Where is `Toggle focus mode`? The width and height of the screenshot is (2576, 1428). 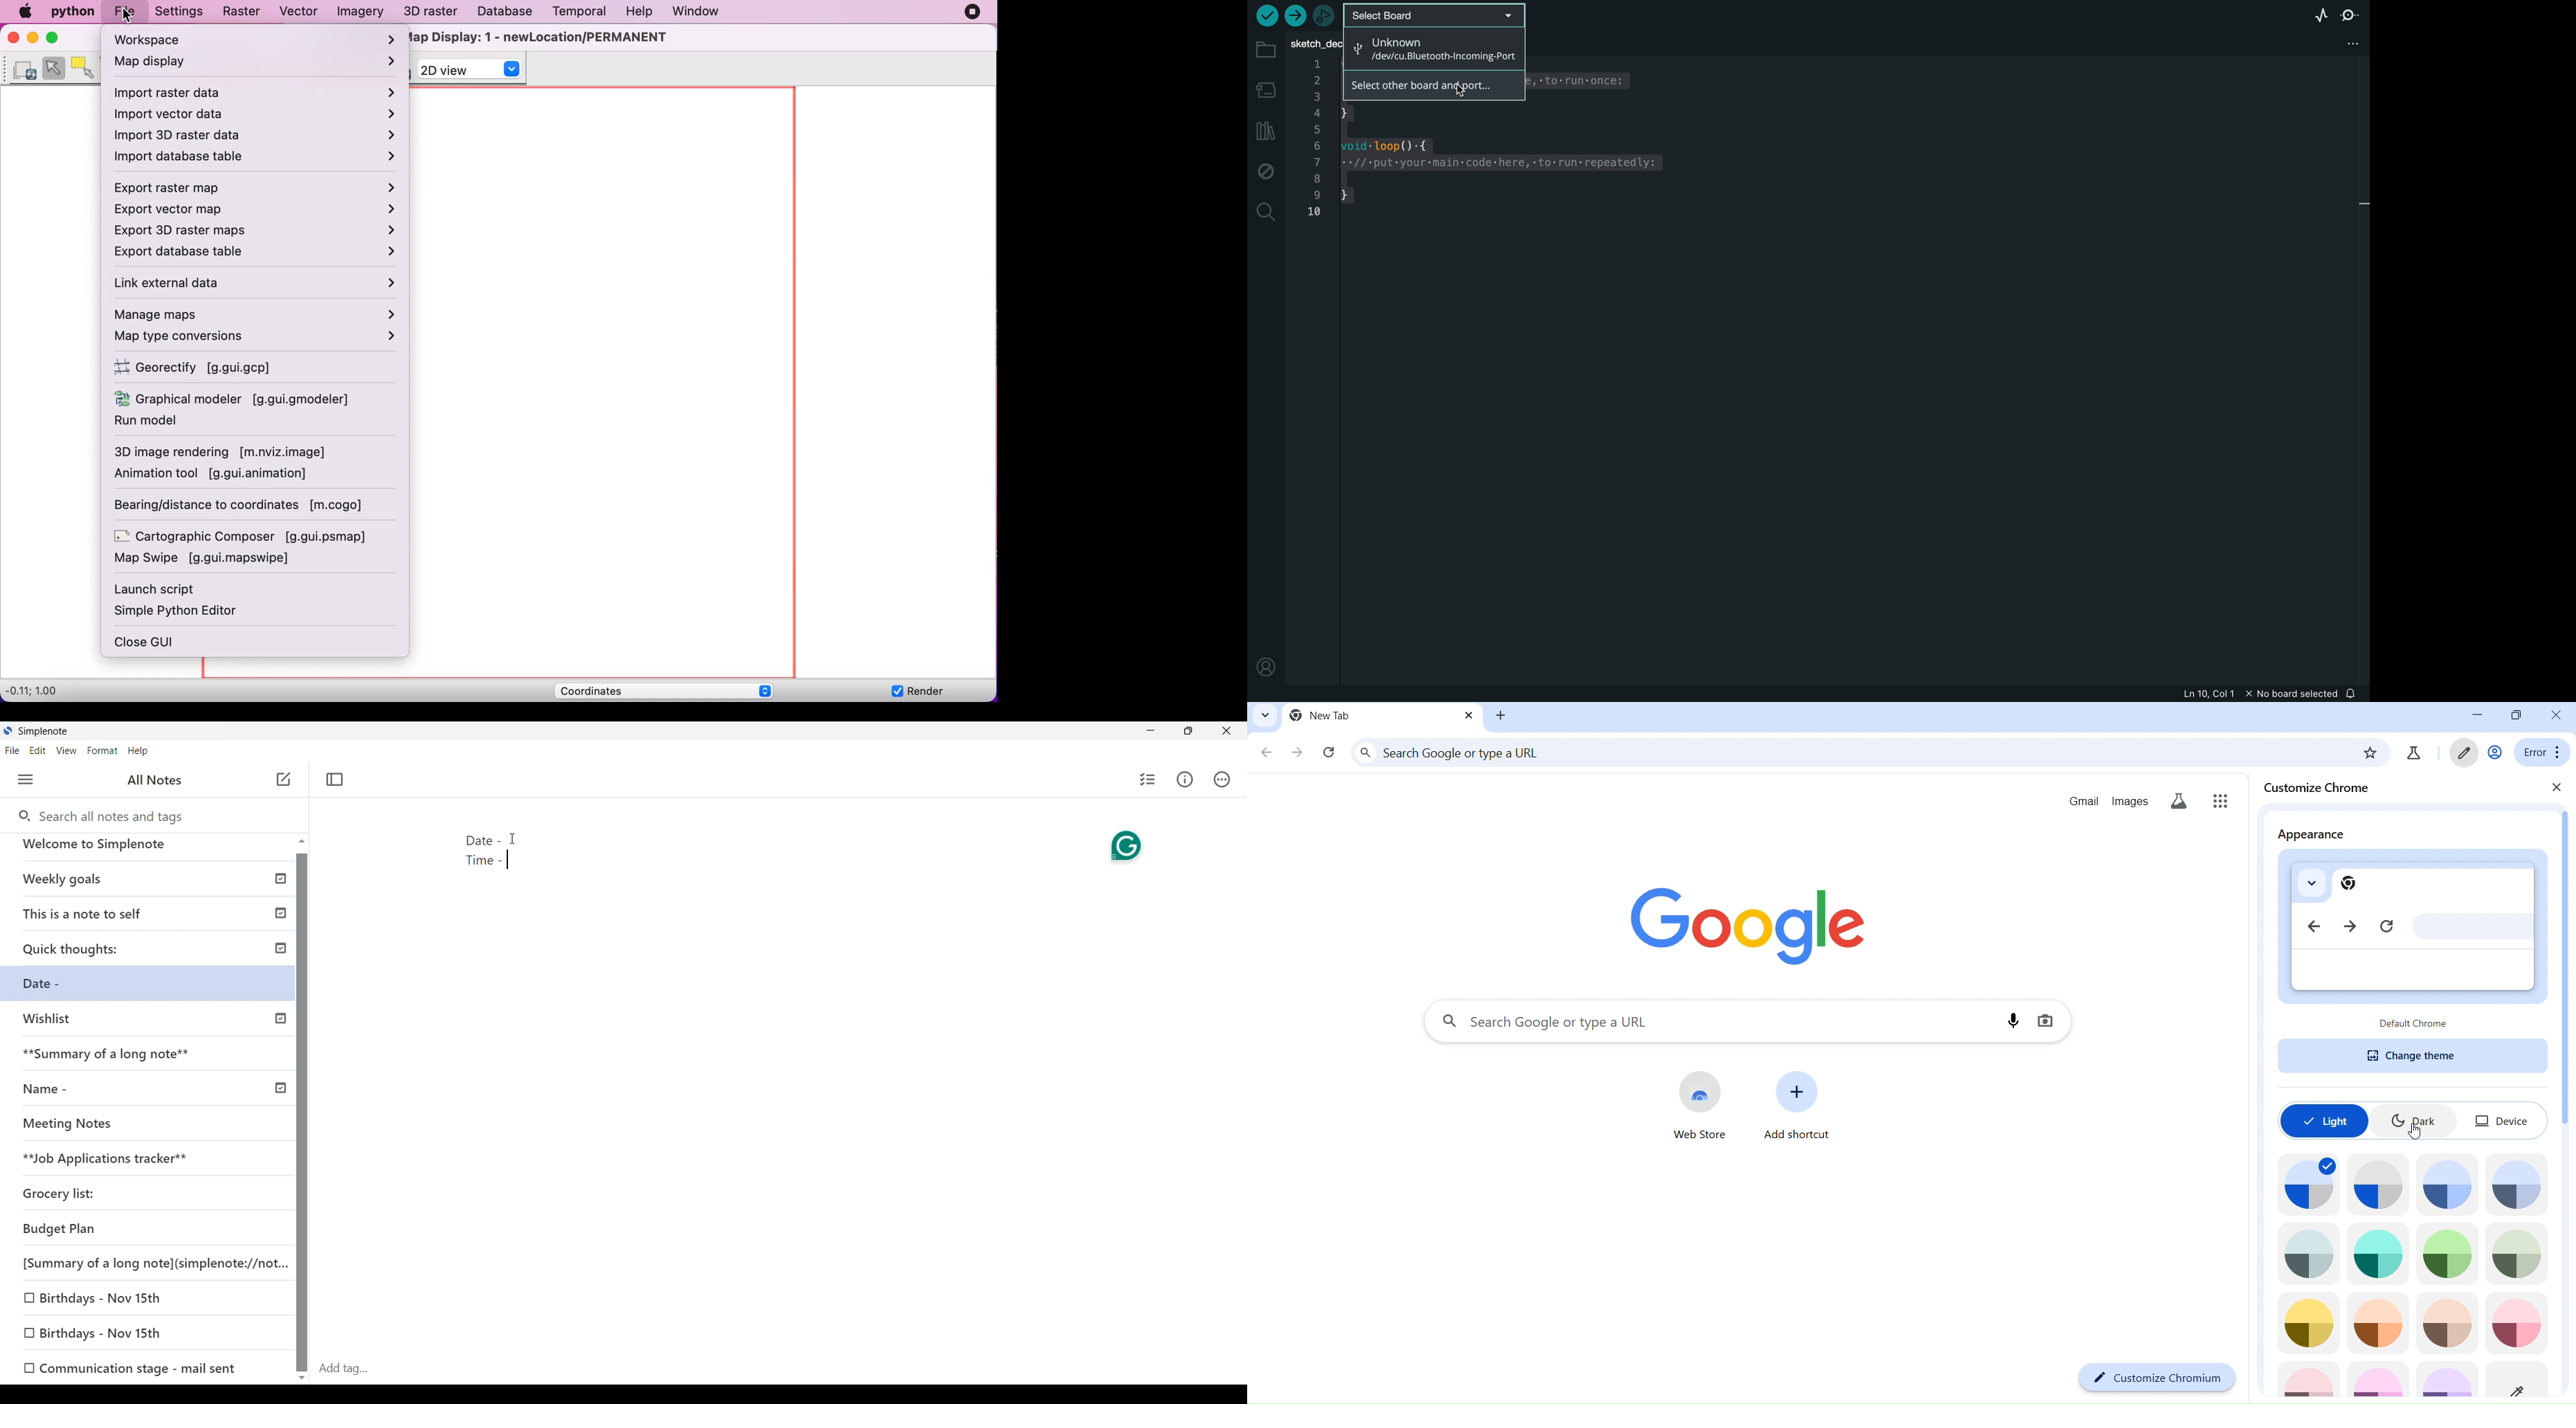 Toggle focus mode is located at coordinates (335, 780).